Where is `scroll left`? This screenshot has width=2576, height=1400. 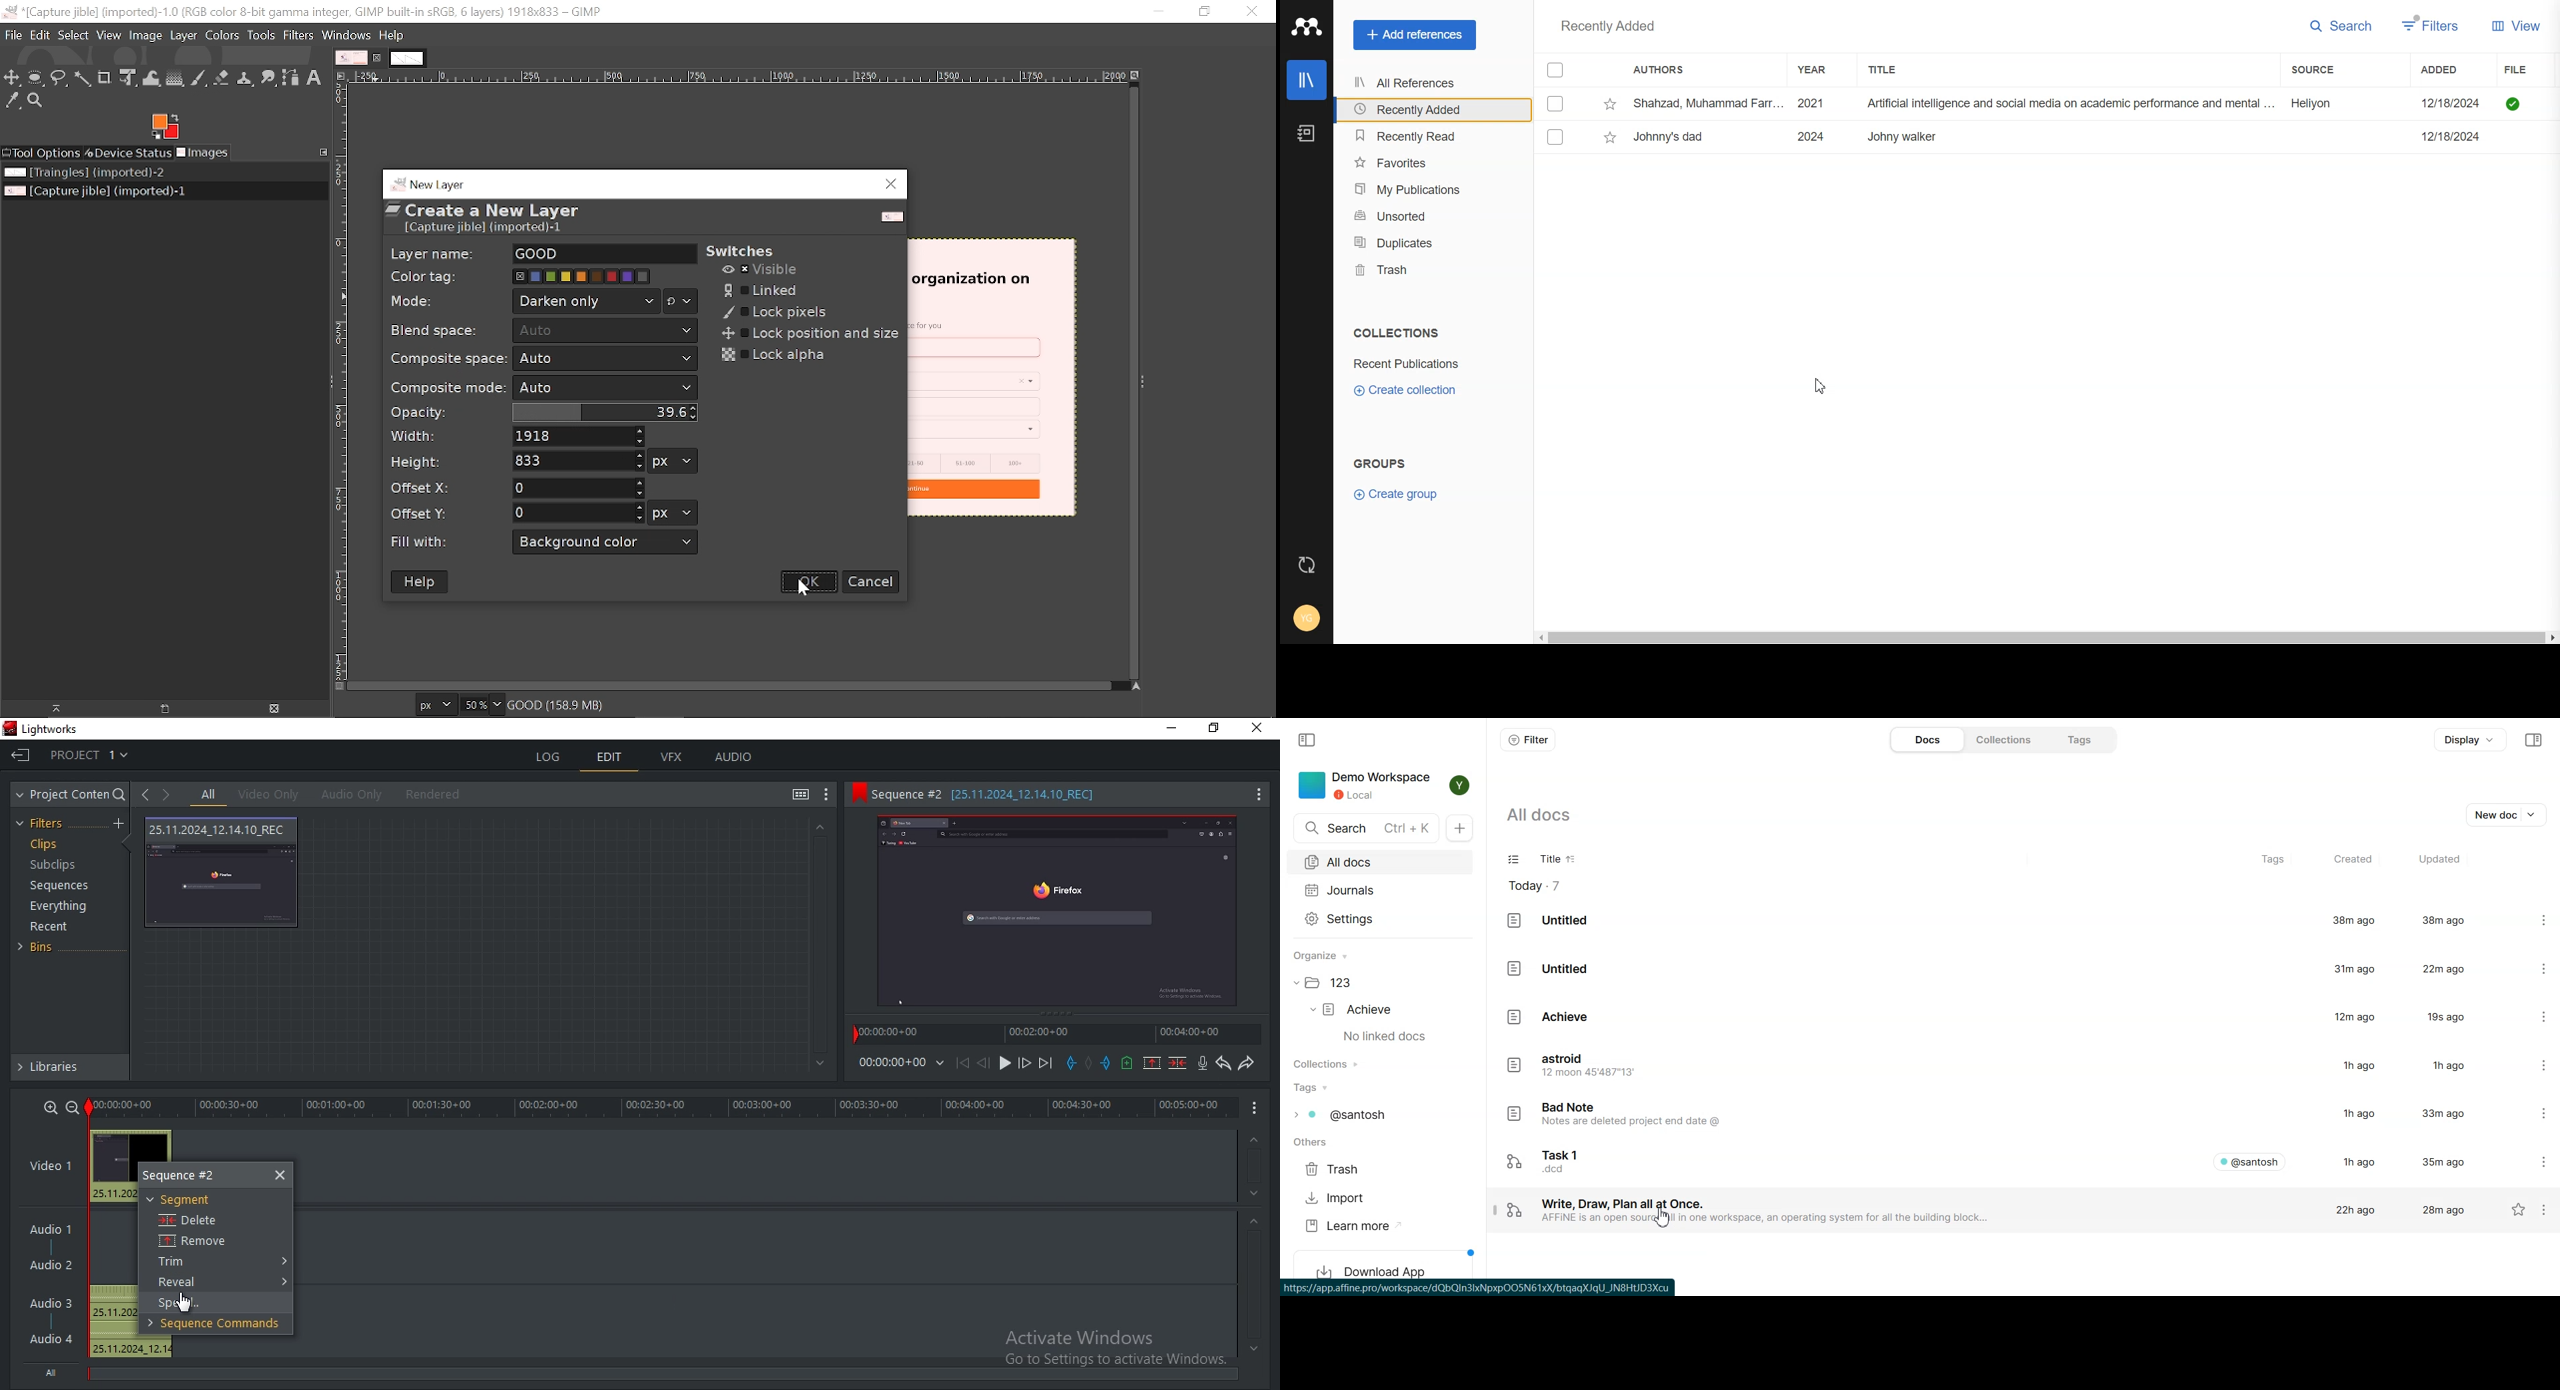
scroll left is located at coordinates (1540, 638).